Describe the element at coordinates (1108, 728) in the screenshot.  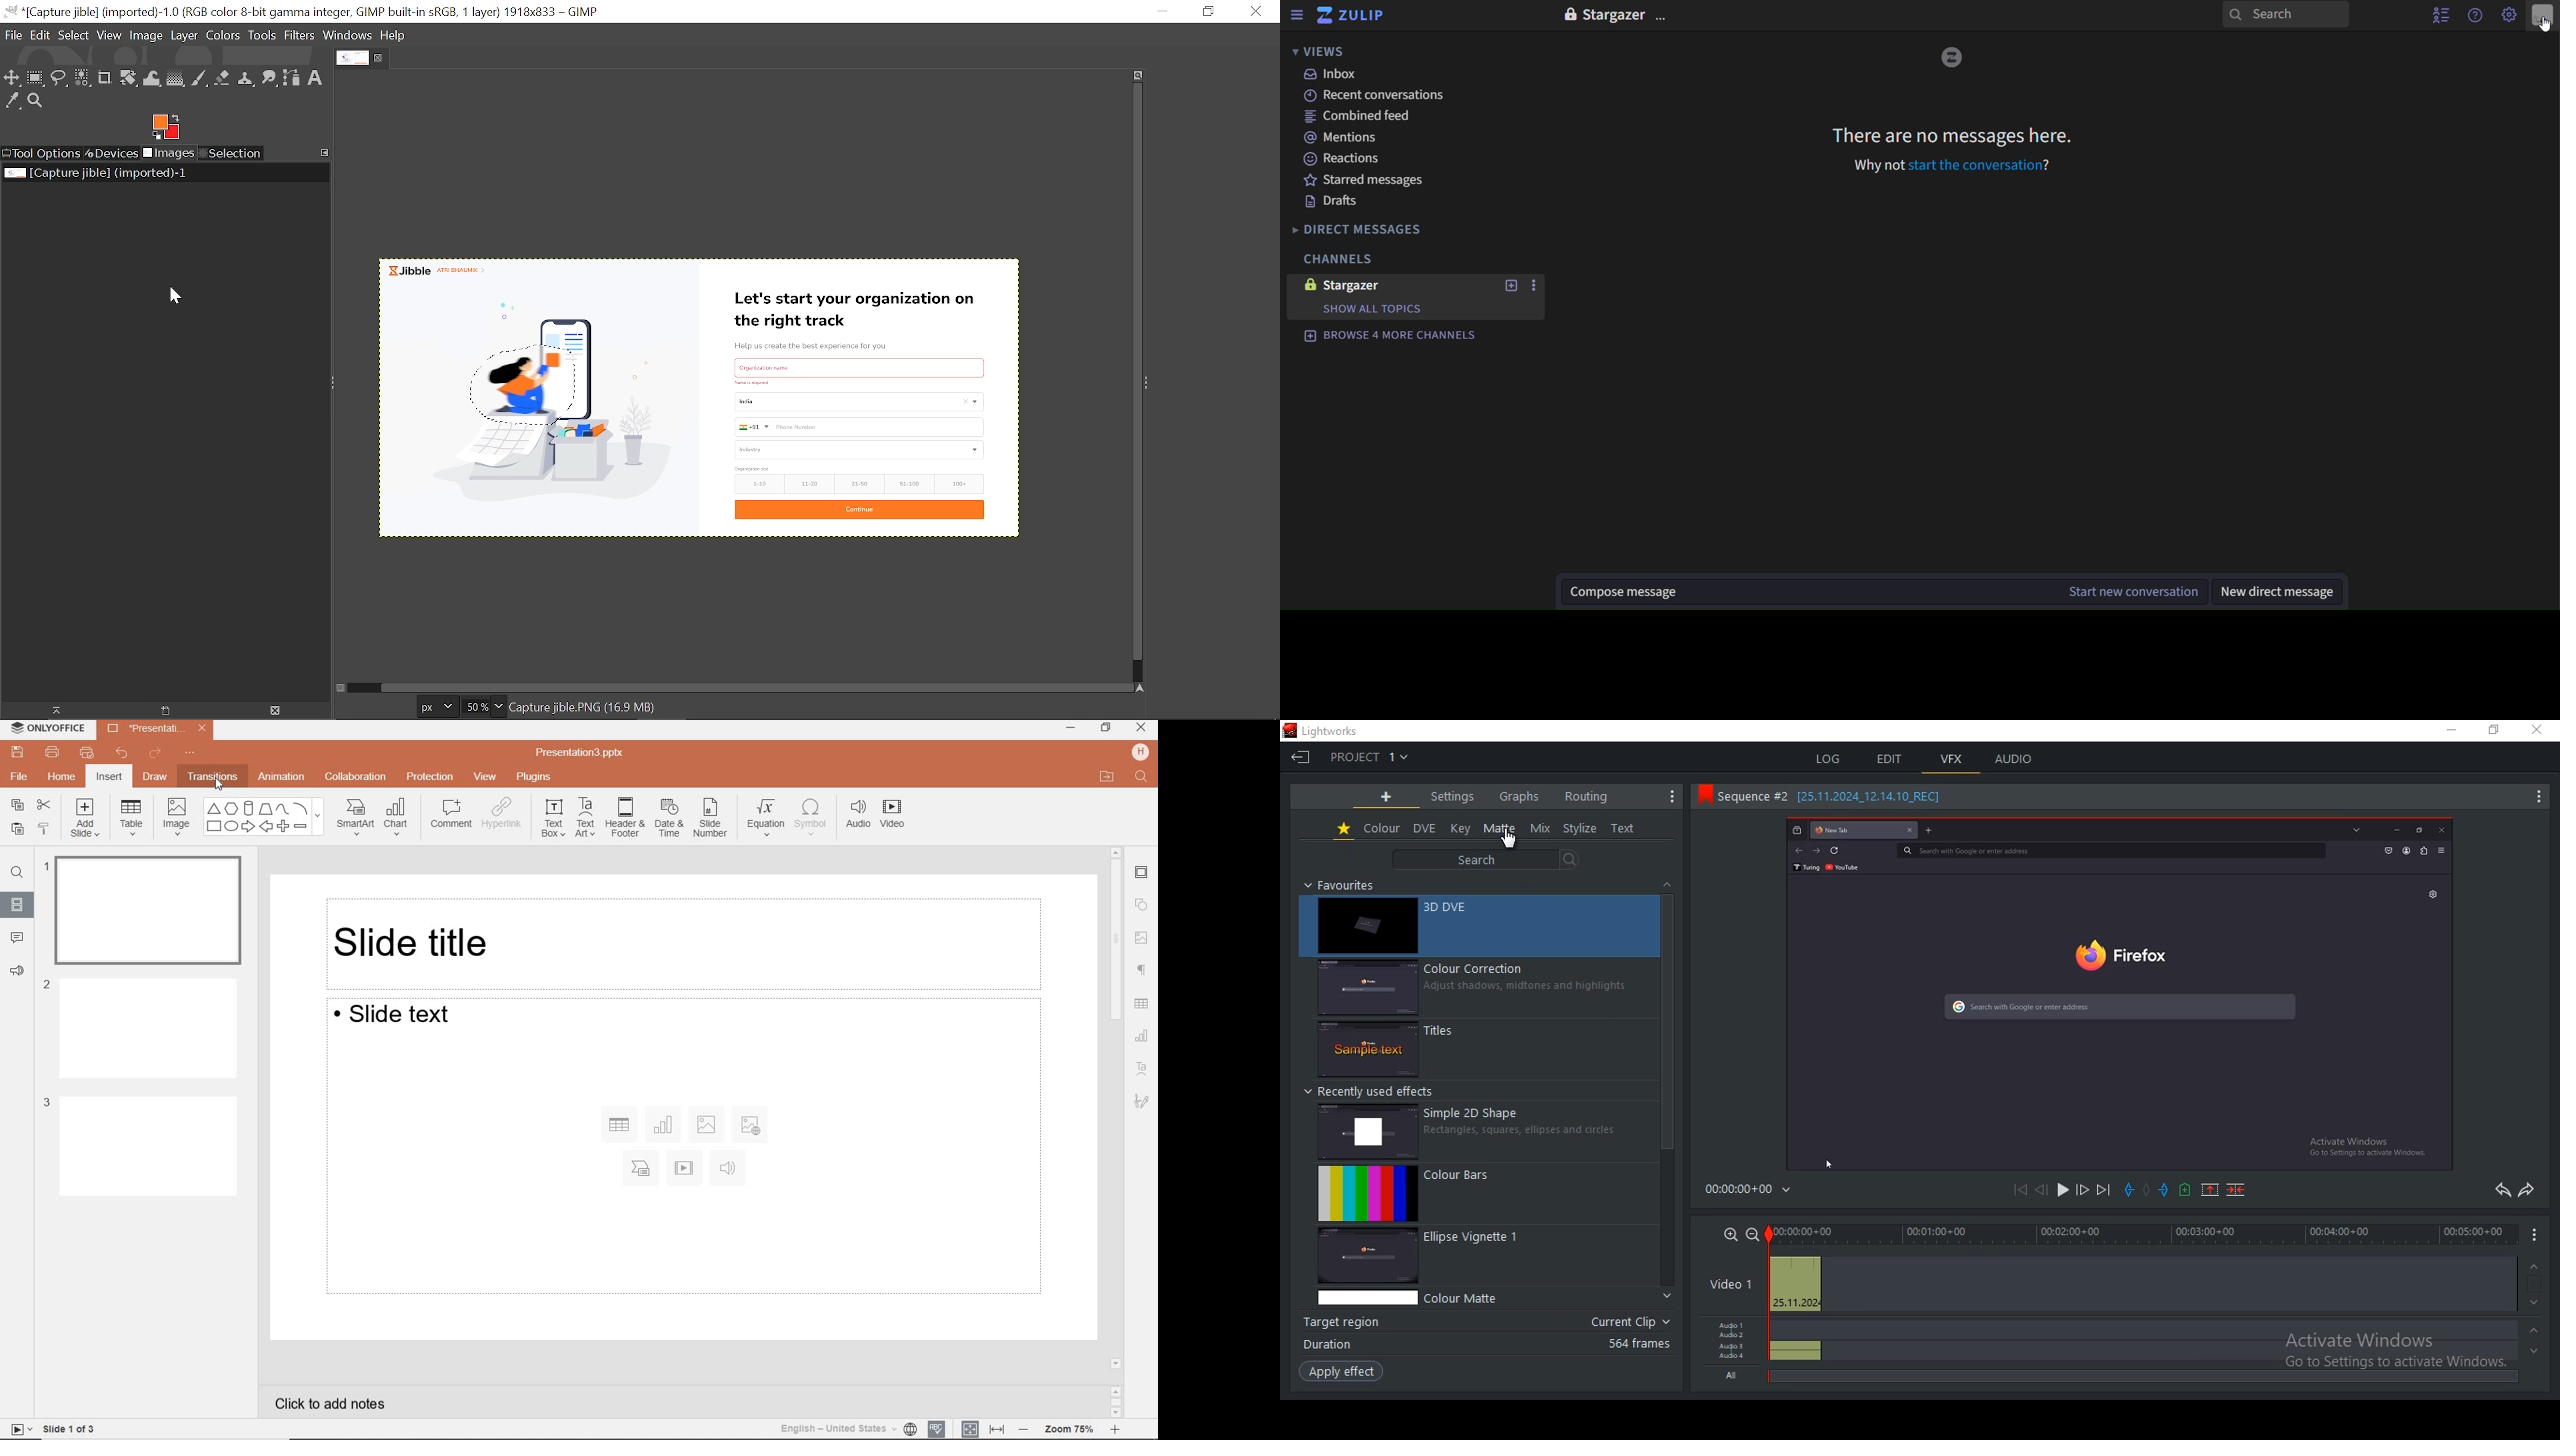
I see `RESTORE` at that location.